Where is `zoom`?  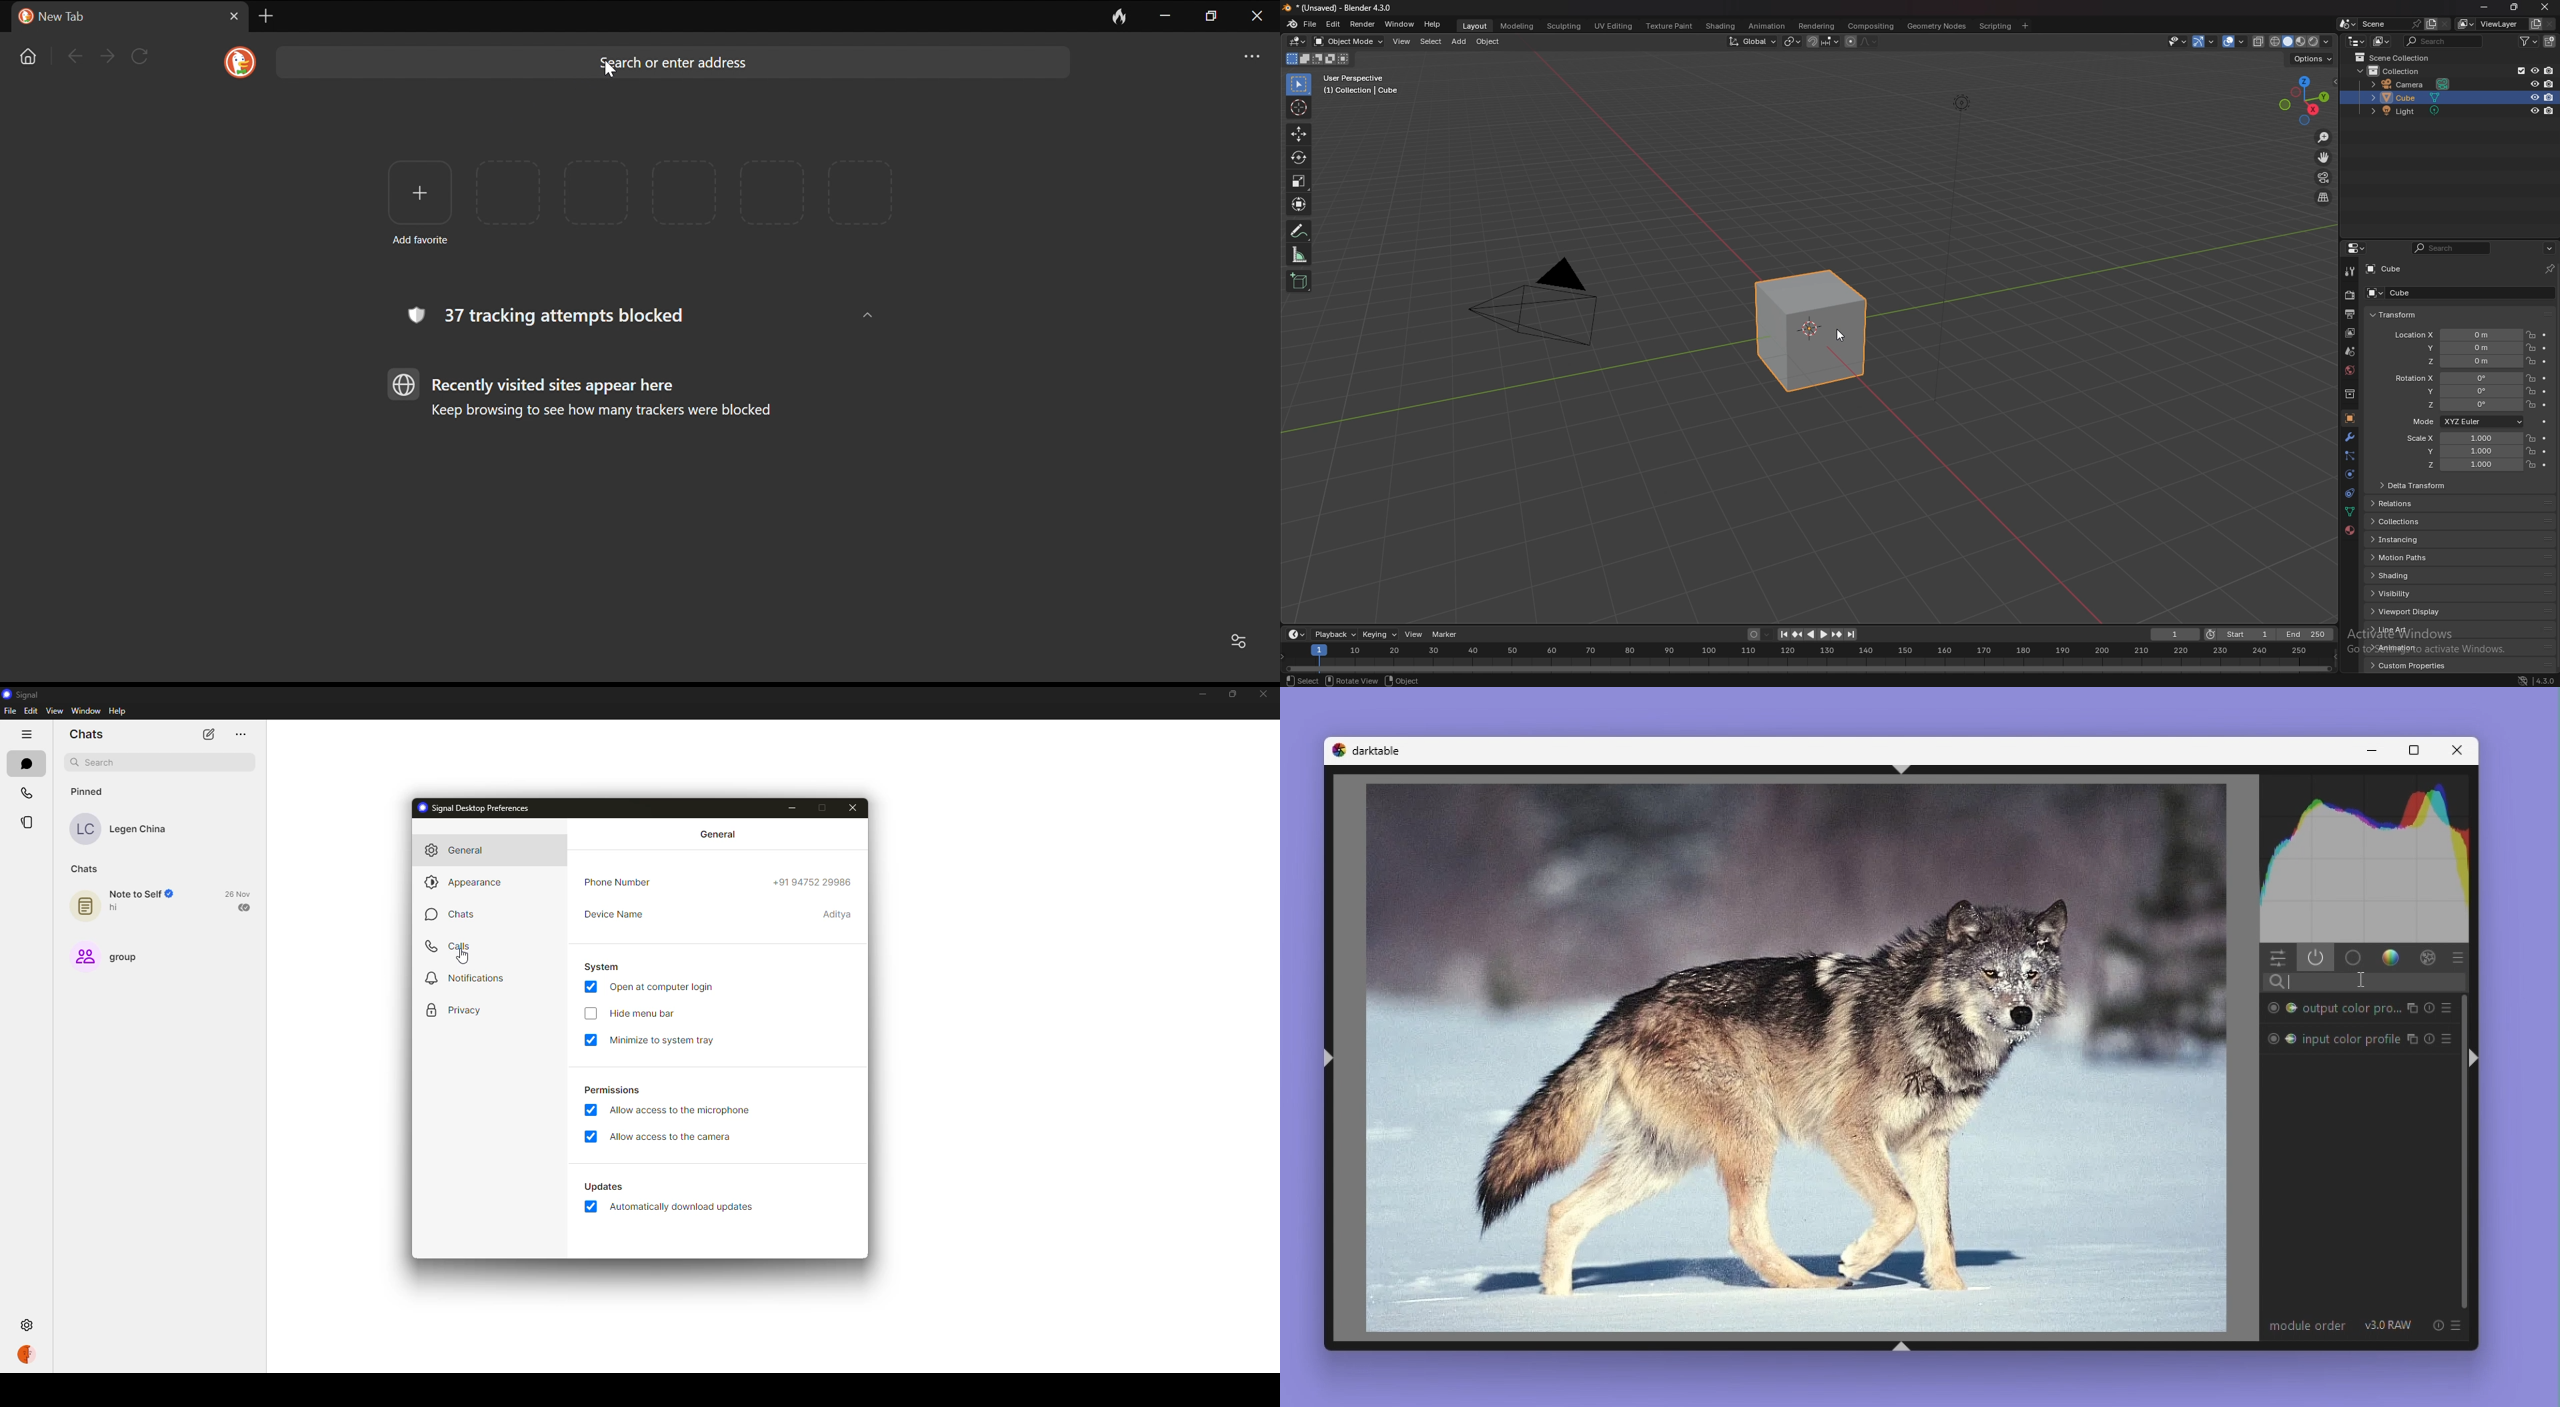
zoom is located at coordinates (2324, 138).